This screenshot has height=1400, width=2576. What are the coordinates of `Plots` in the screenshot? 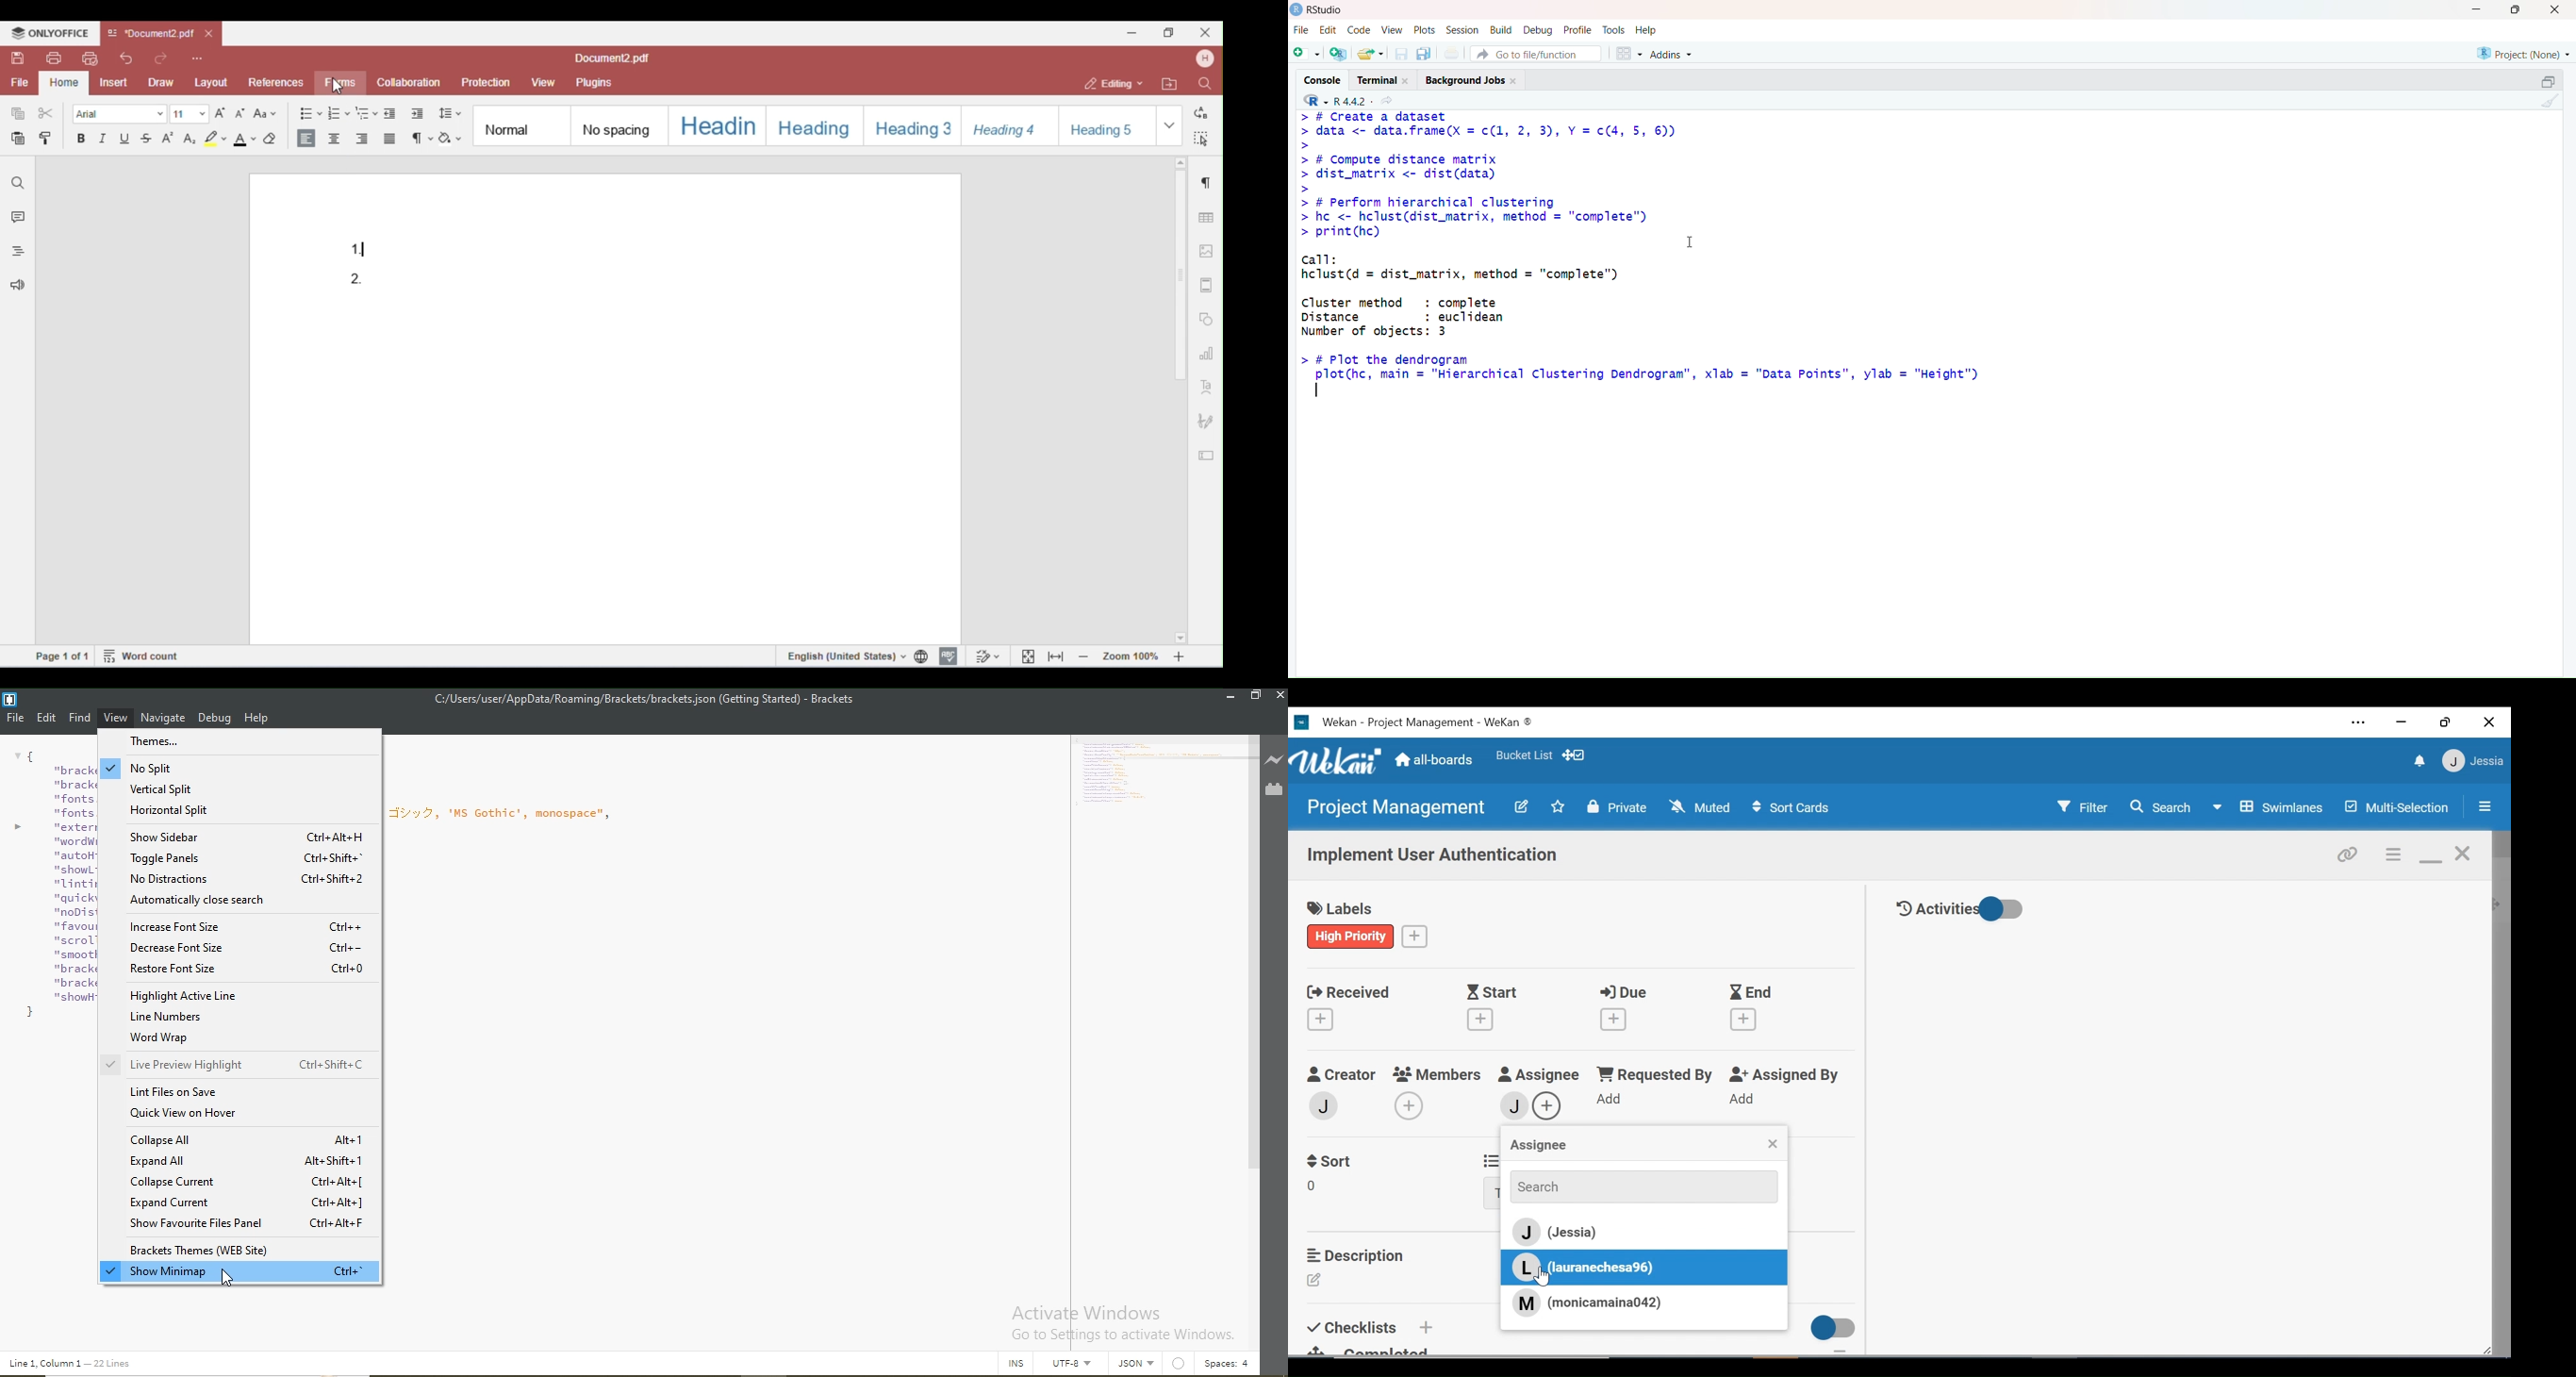 It's located at (1424, 30).